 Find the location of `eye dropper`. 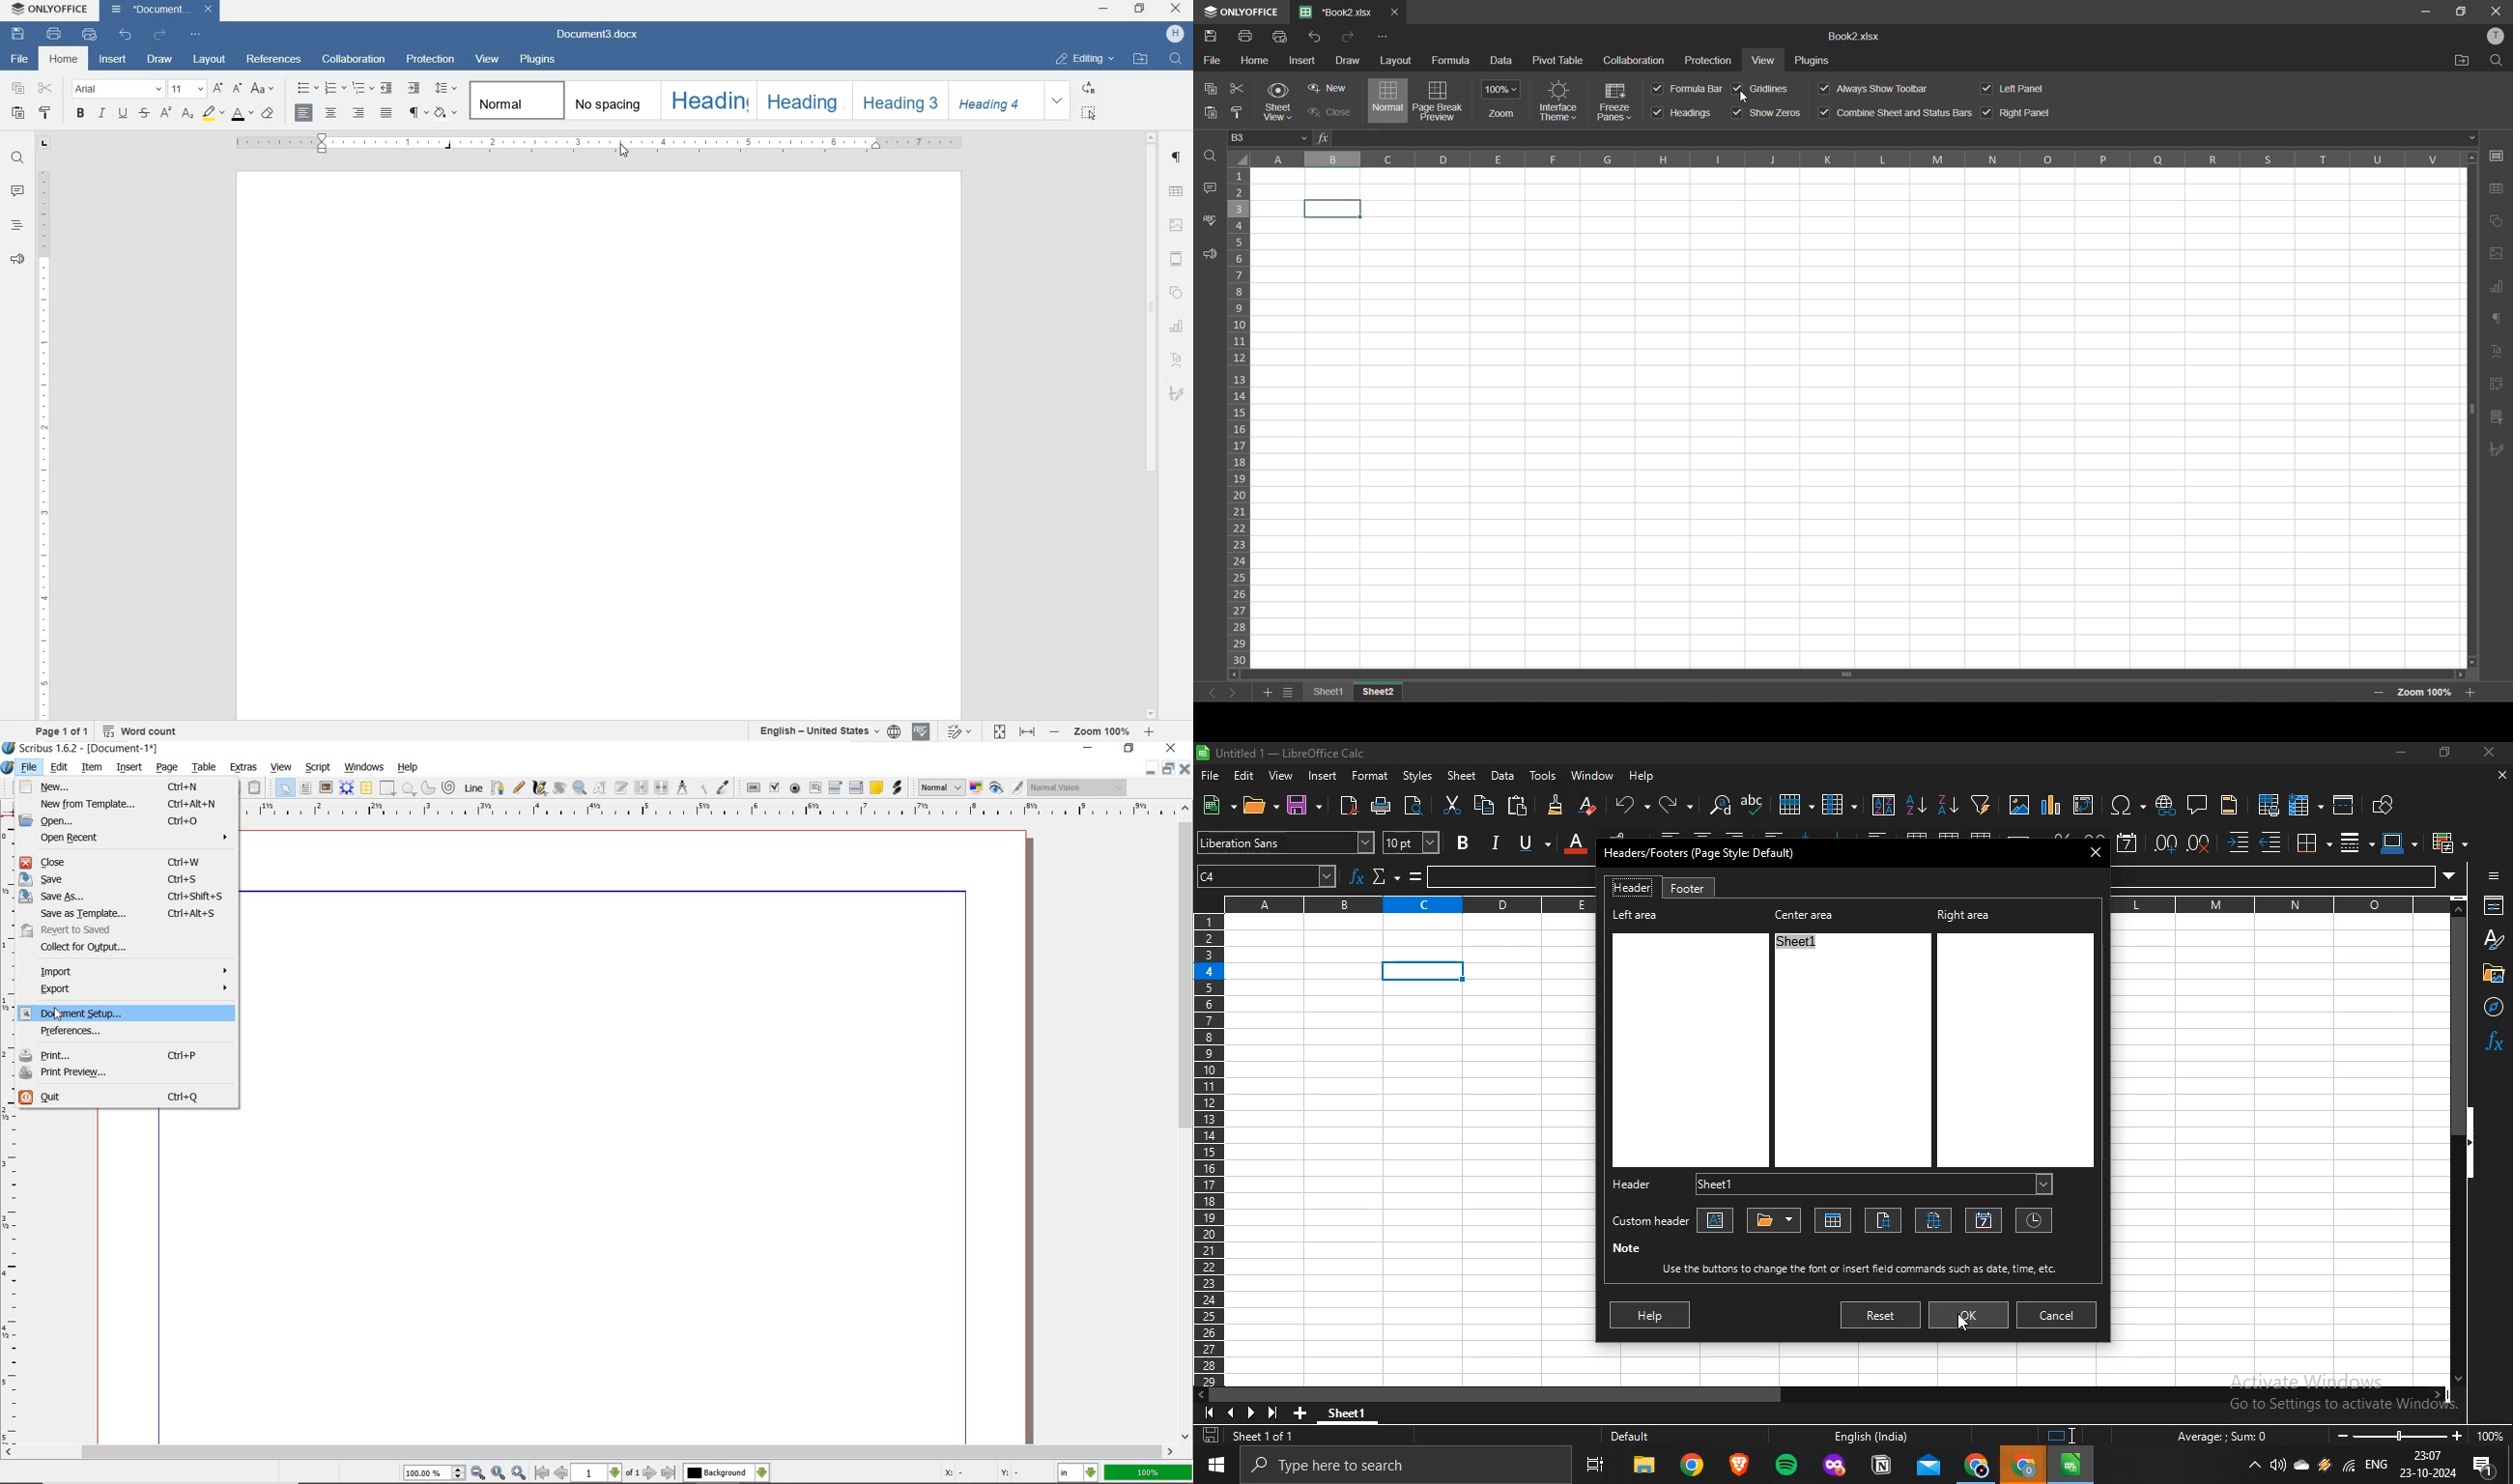

eye dropper is located at coordinates (724, 787).